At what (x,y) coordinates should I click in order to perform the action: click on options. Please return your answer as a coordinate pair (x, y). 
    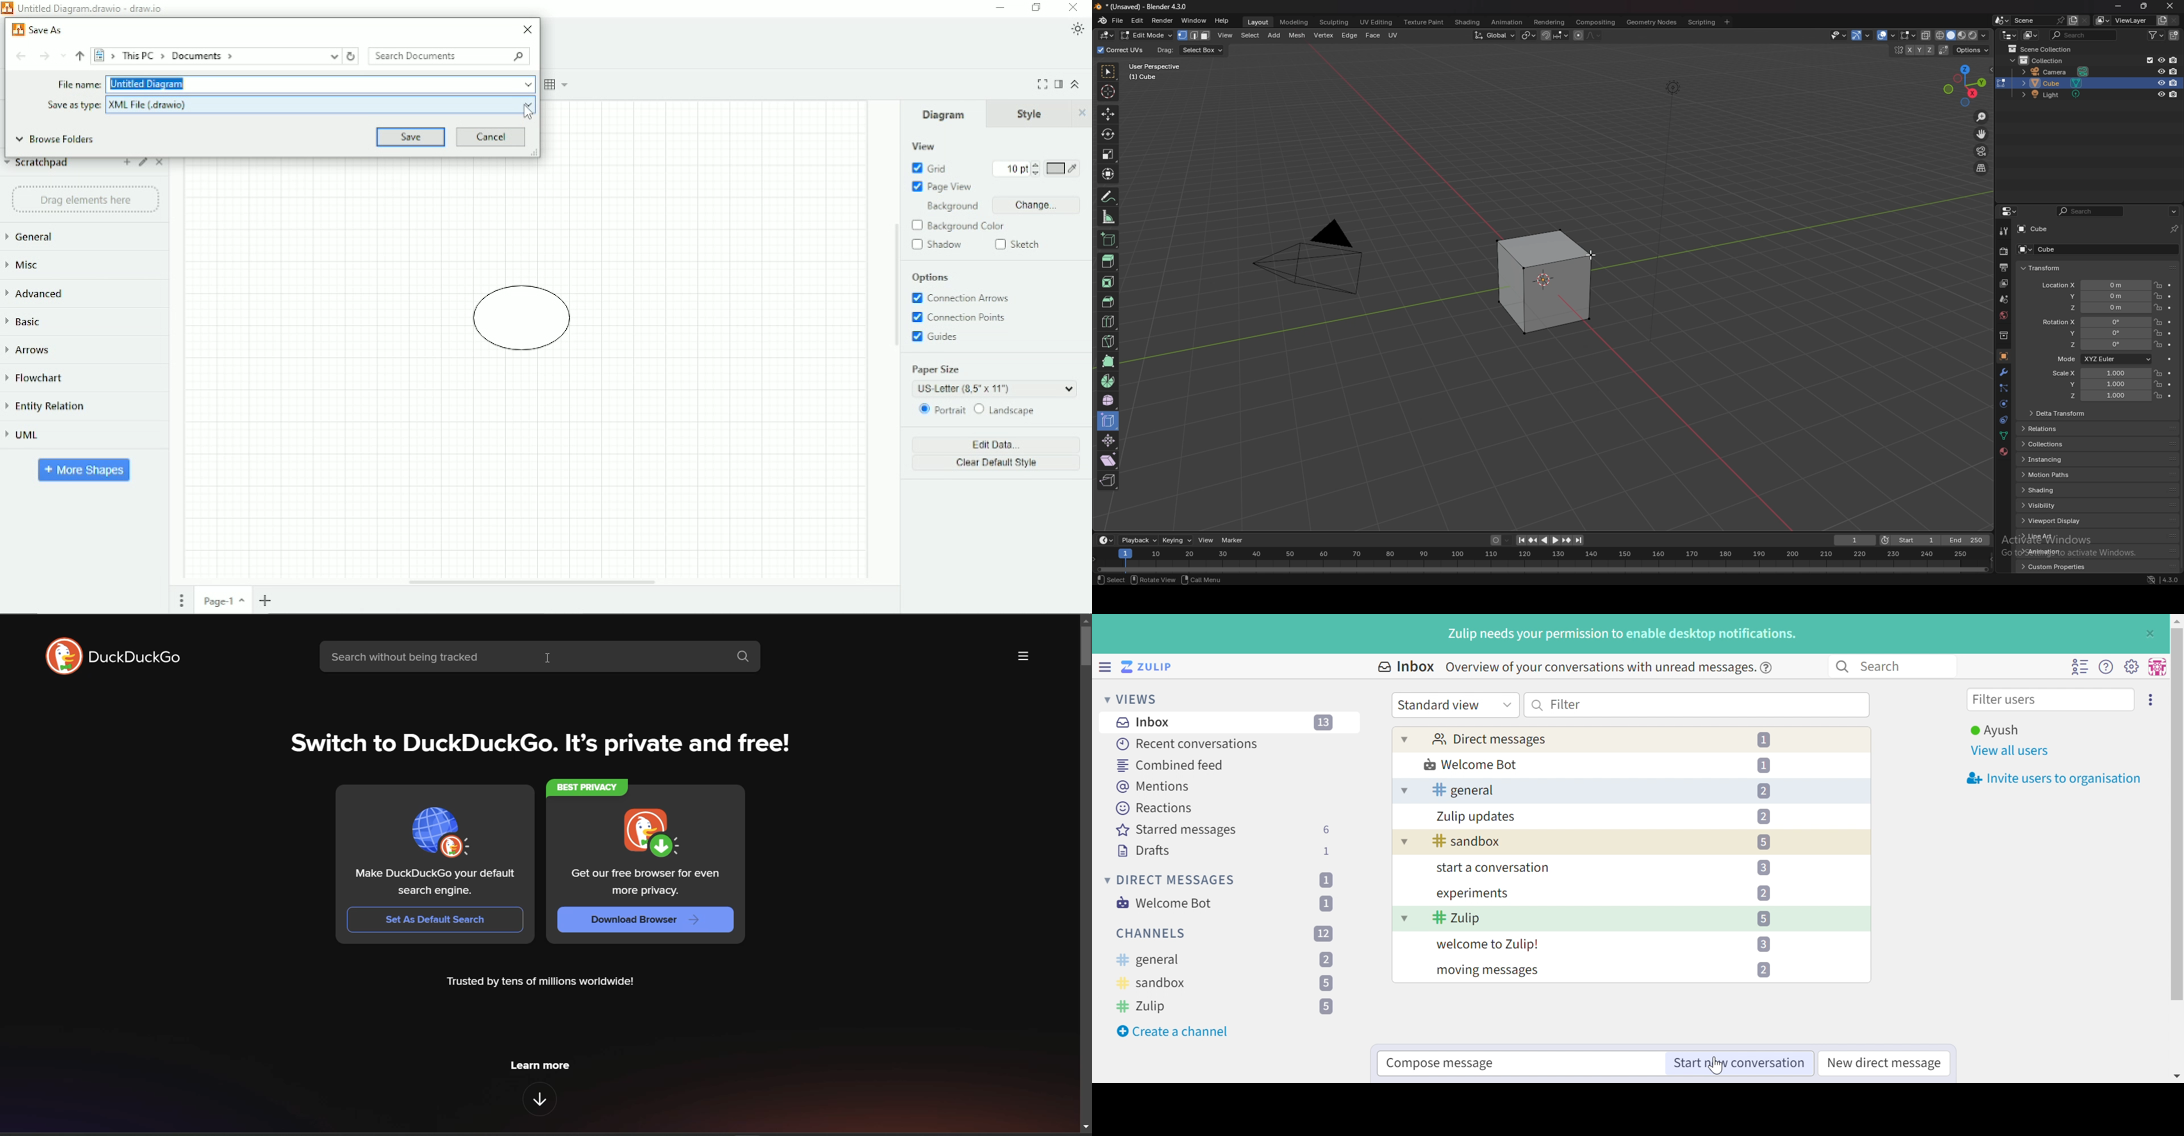
    Looking at the image, I should click on (2174, 211).